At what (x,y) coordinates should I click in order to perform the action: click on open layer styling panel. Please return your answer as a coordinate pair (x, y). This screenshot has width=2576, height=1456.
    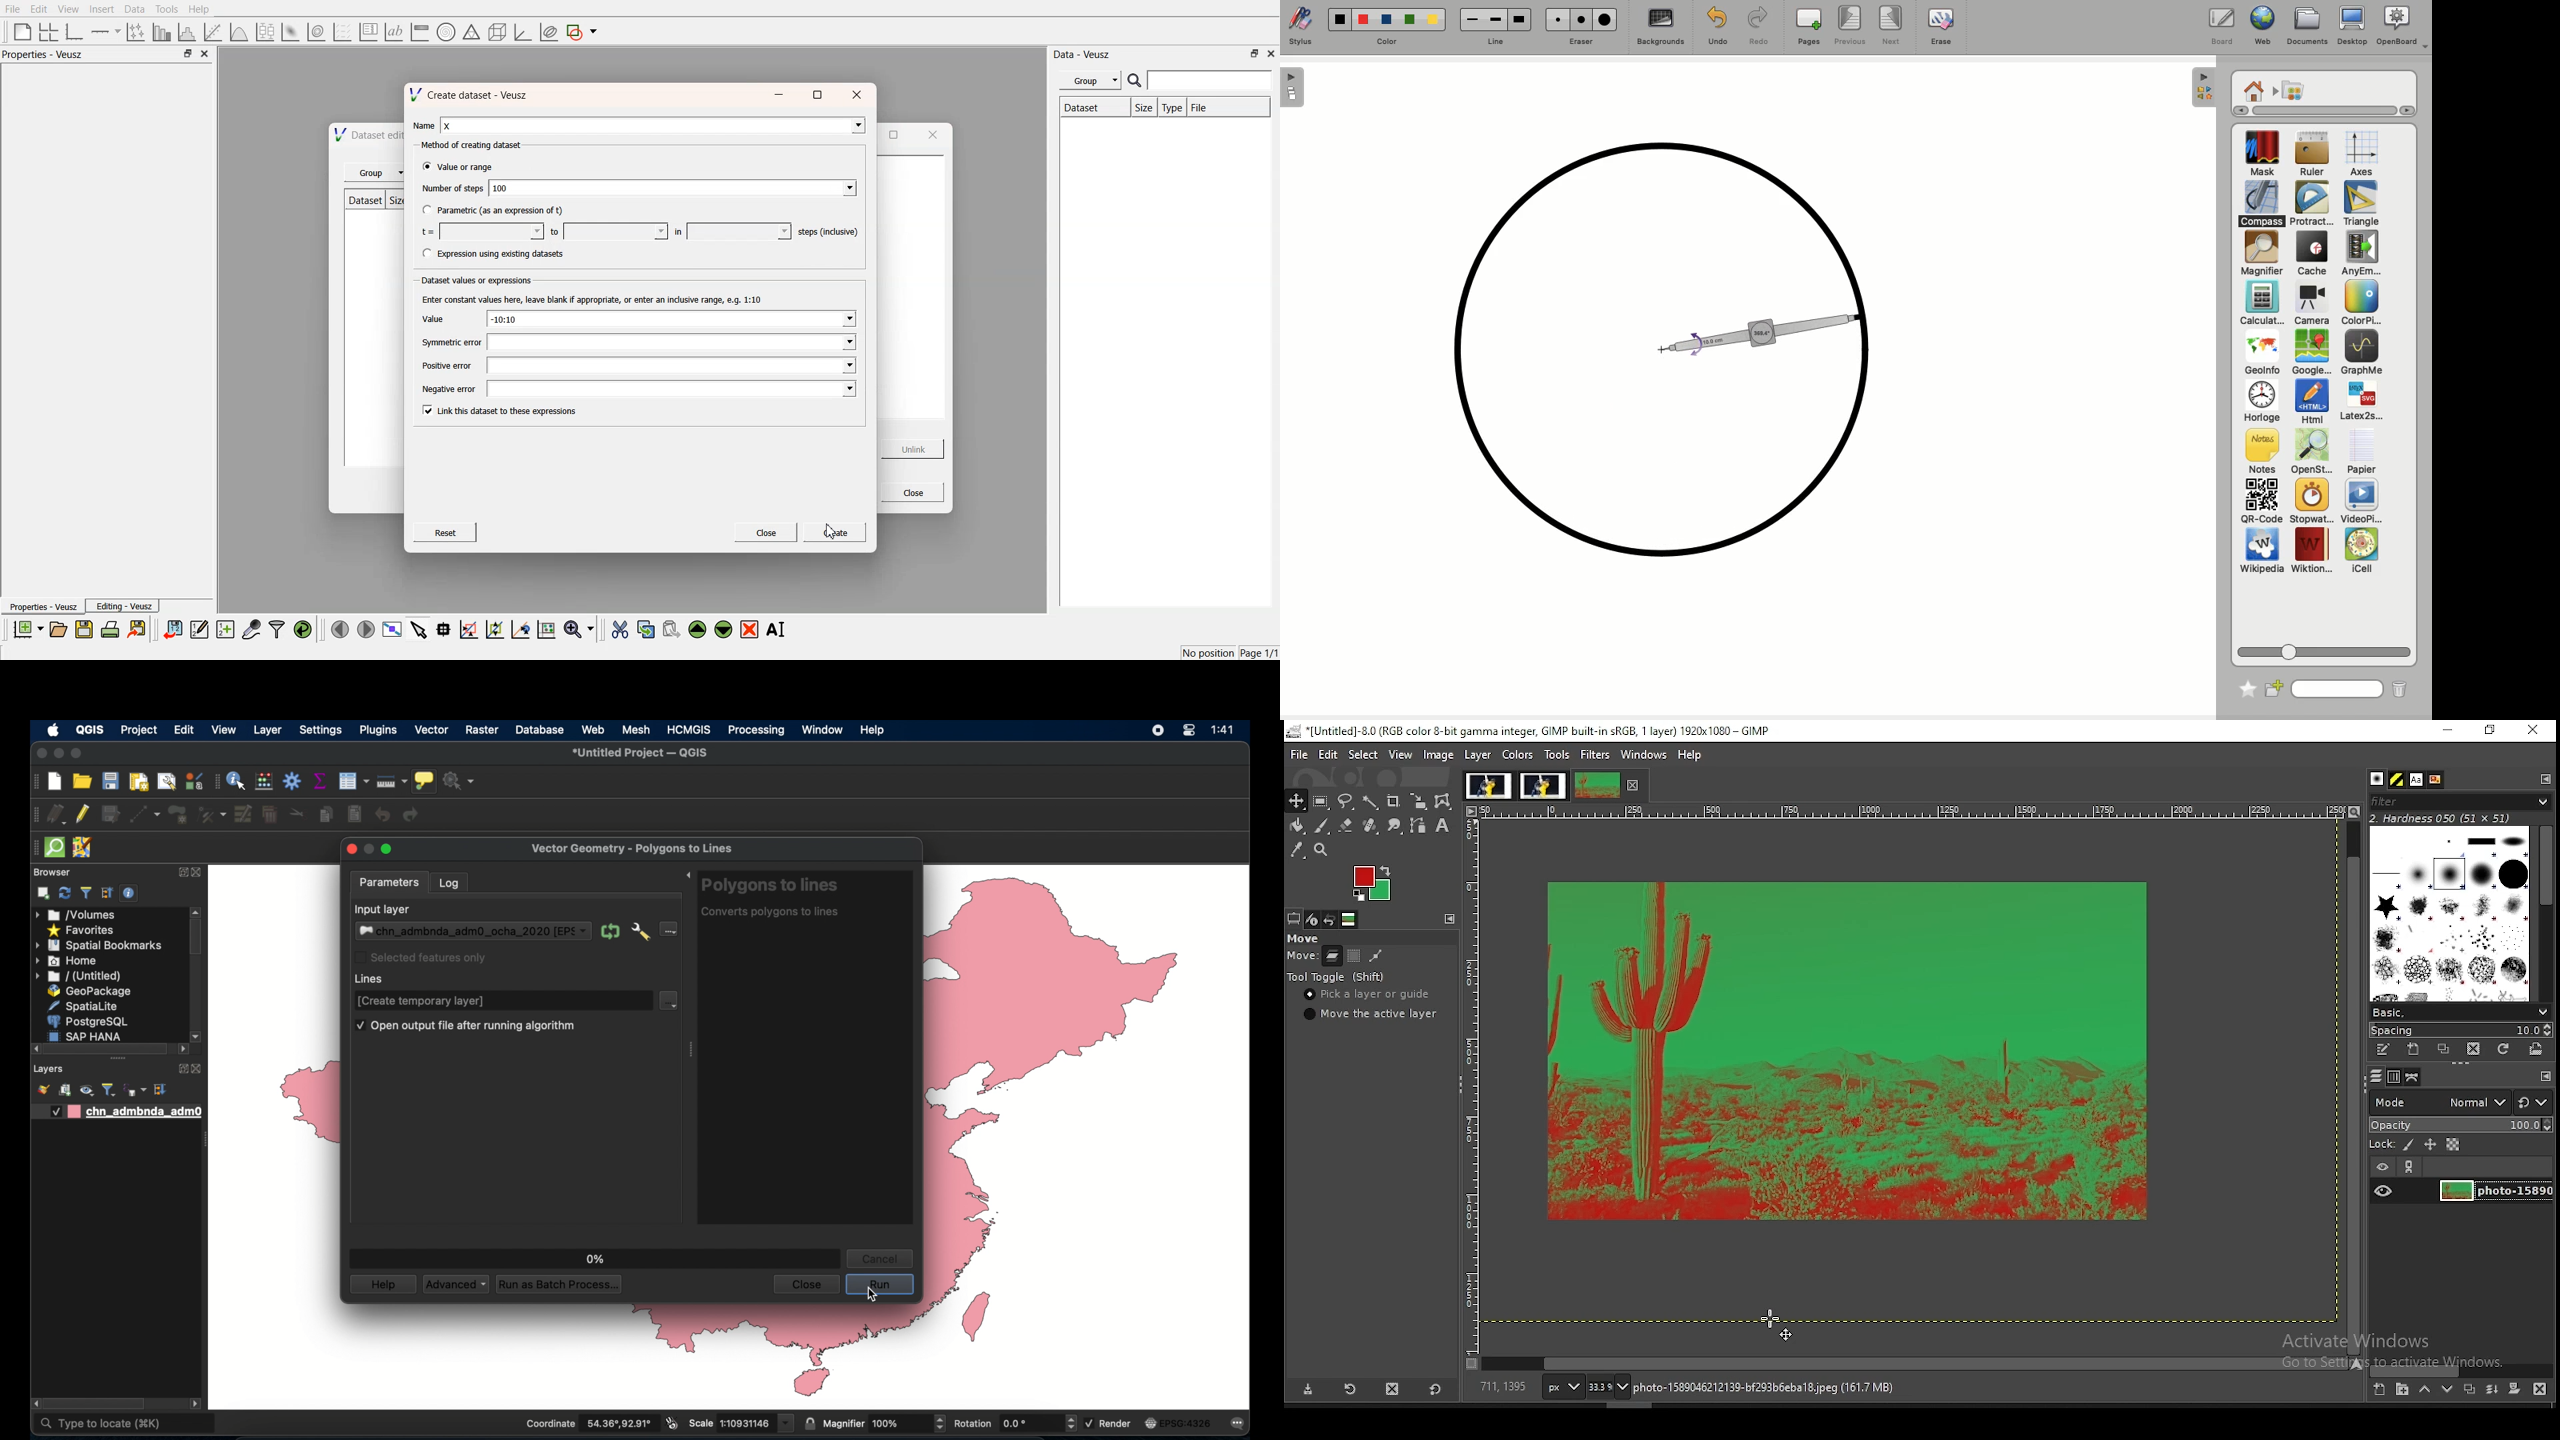
    Looking at the image, I should click on (42, 1089).